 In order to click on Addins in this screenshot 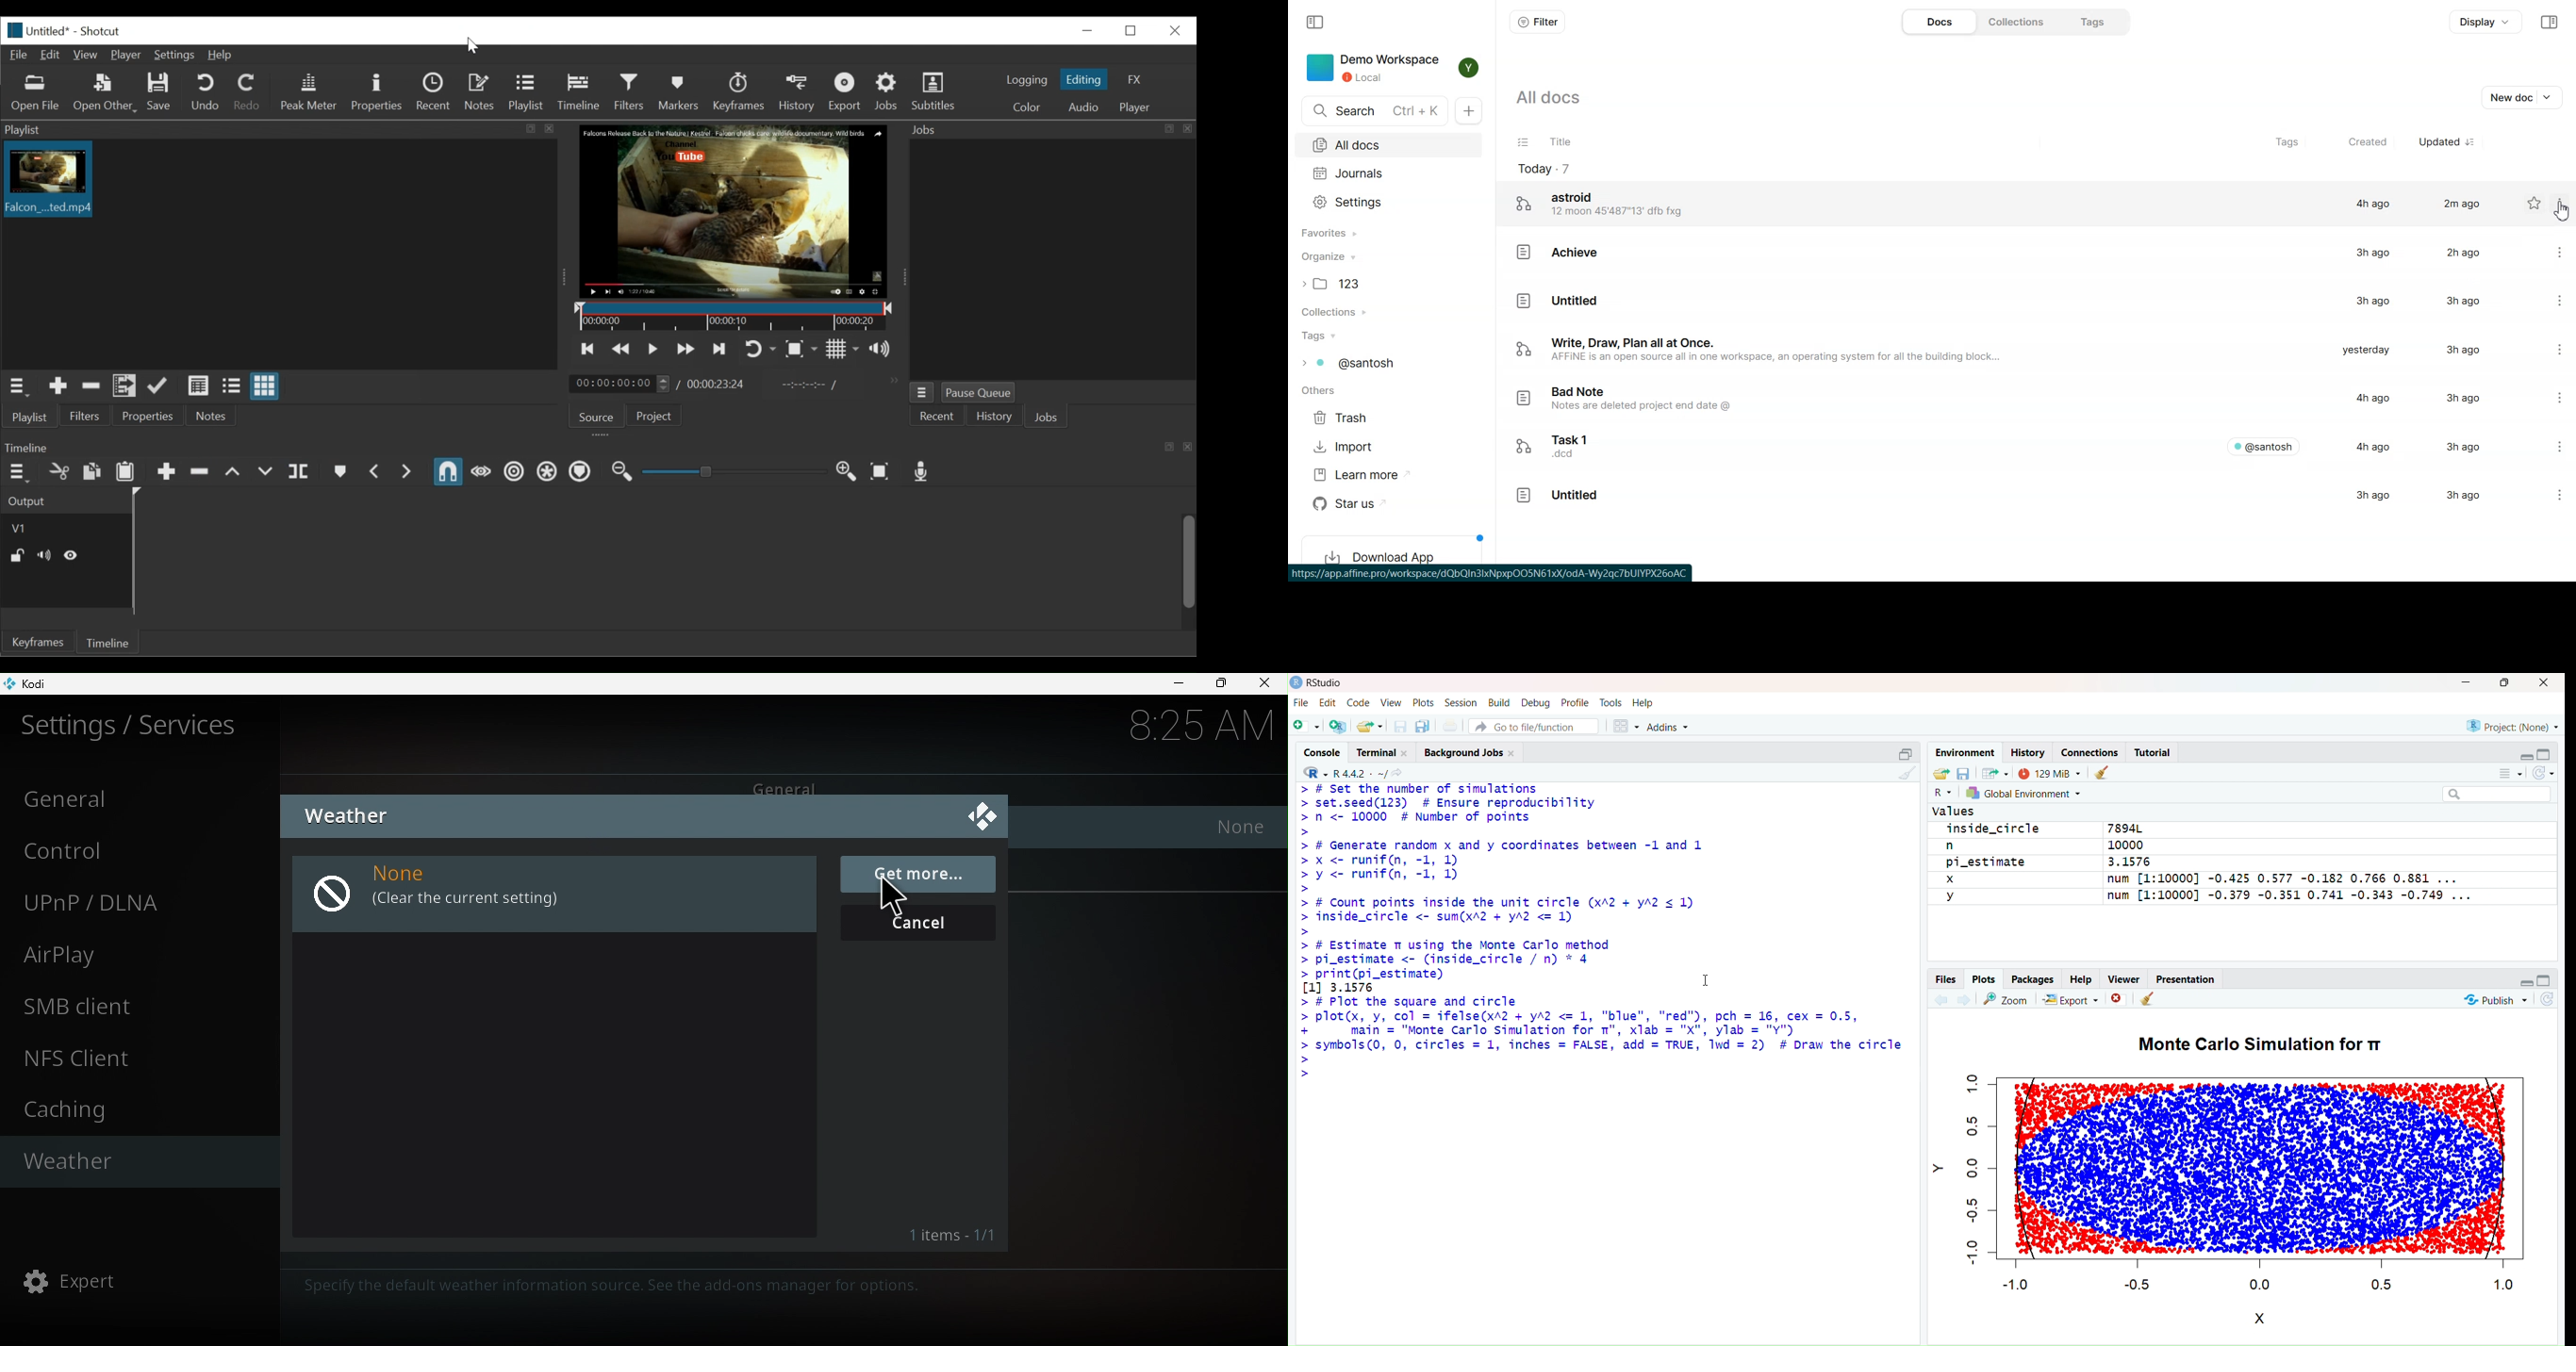, I will do `click(1670, 725)`.